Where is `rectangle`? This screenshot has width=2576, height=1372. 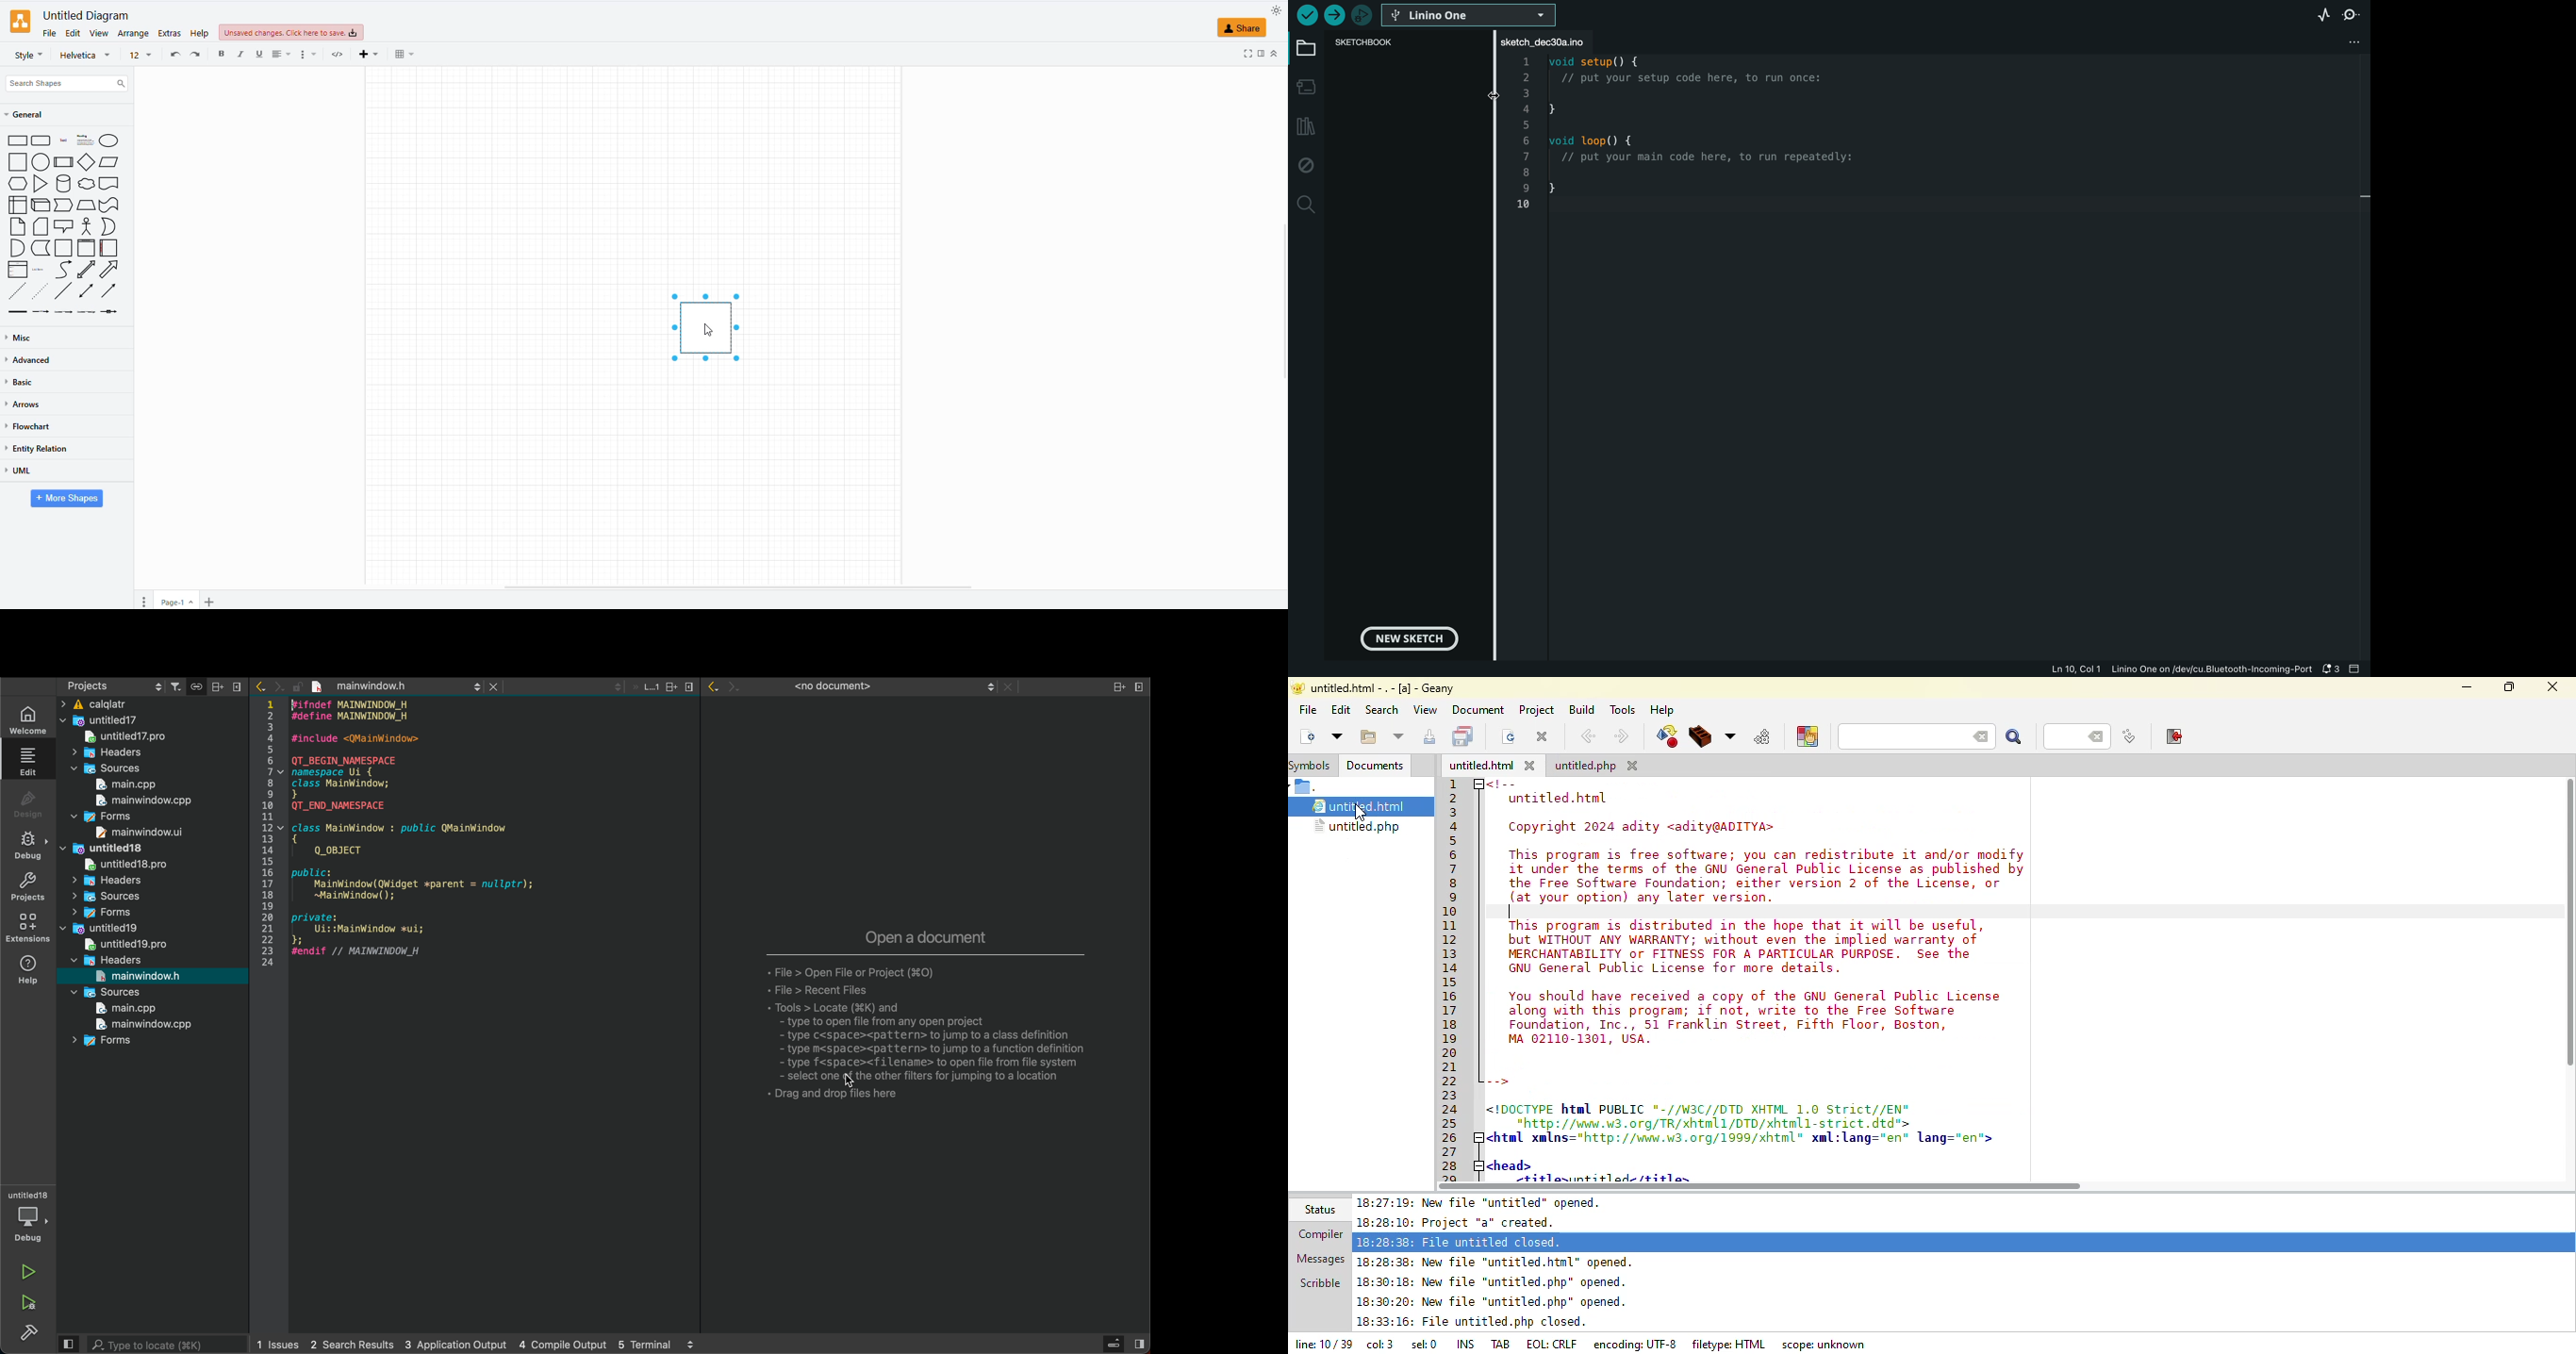 rectangle is located at coordinates (17, 142).